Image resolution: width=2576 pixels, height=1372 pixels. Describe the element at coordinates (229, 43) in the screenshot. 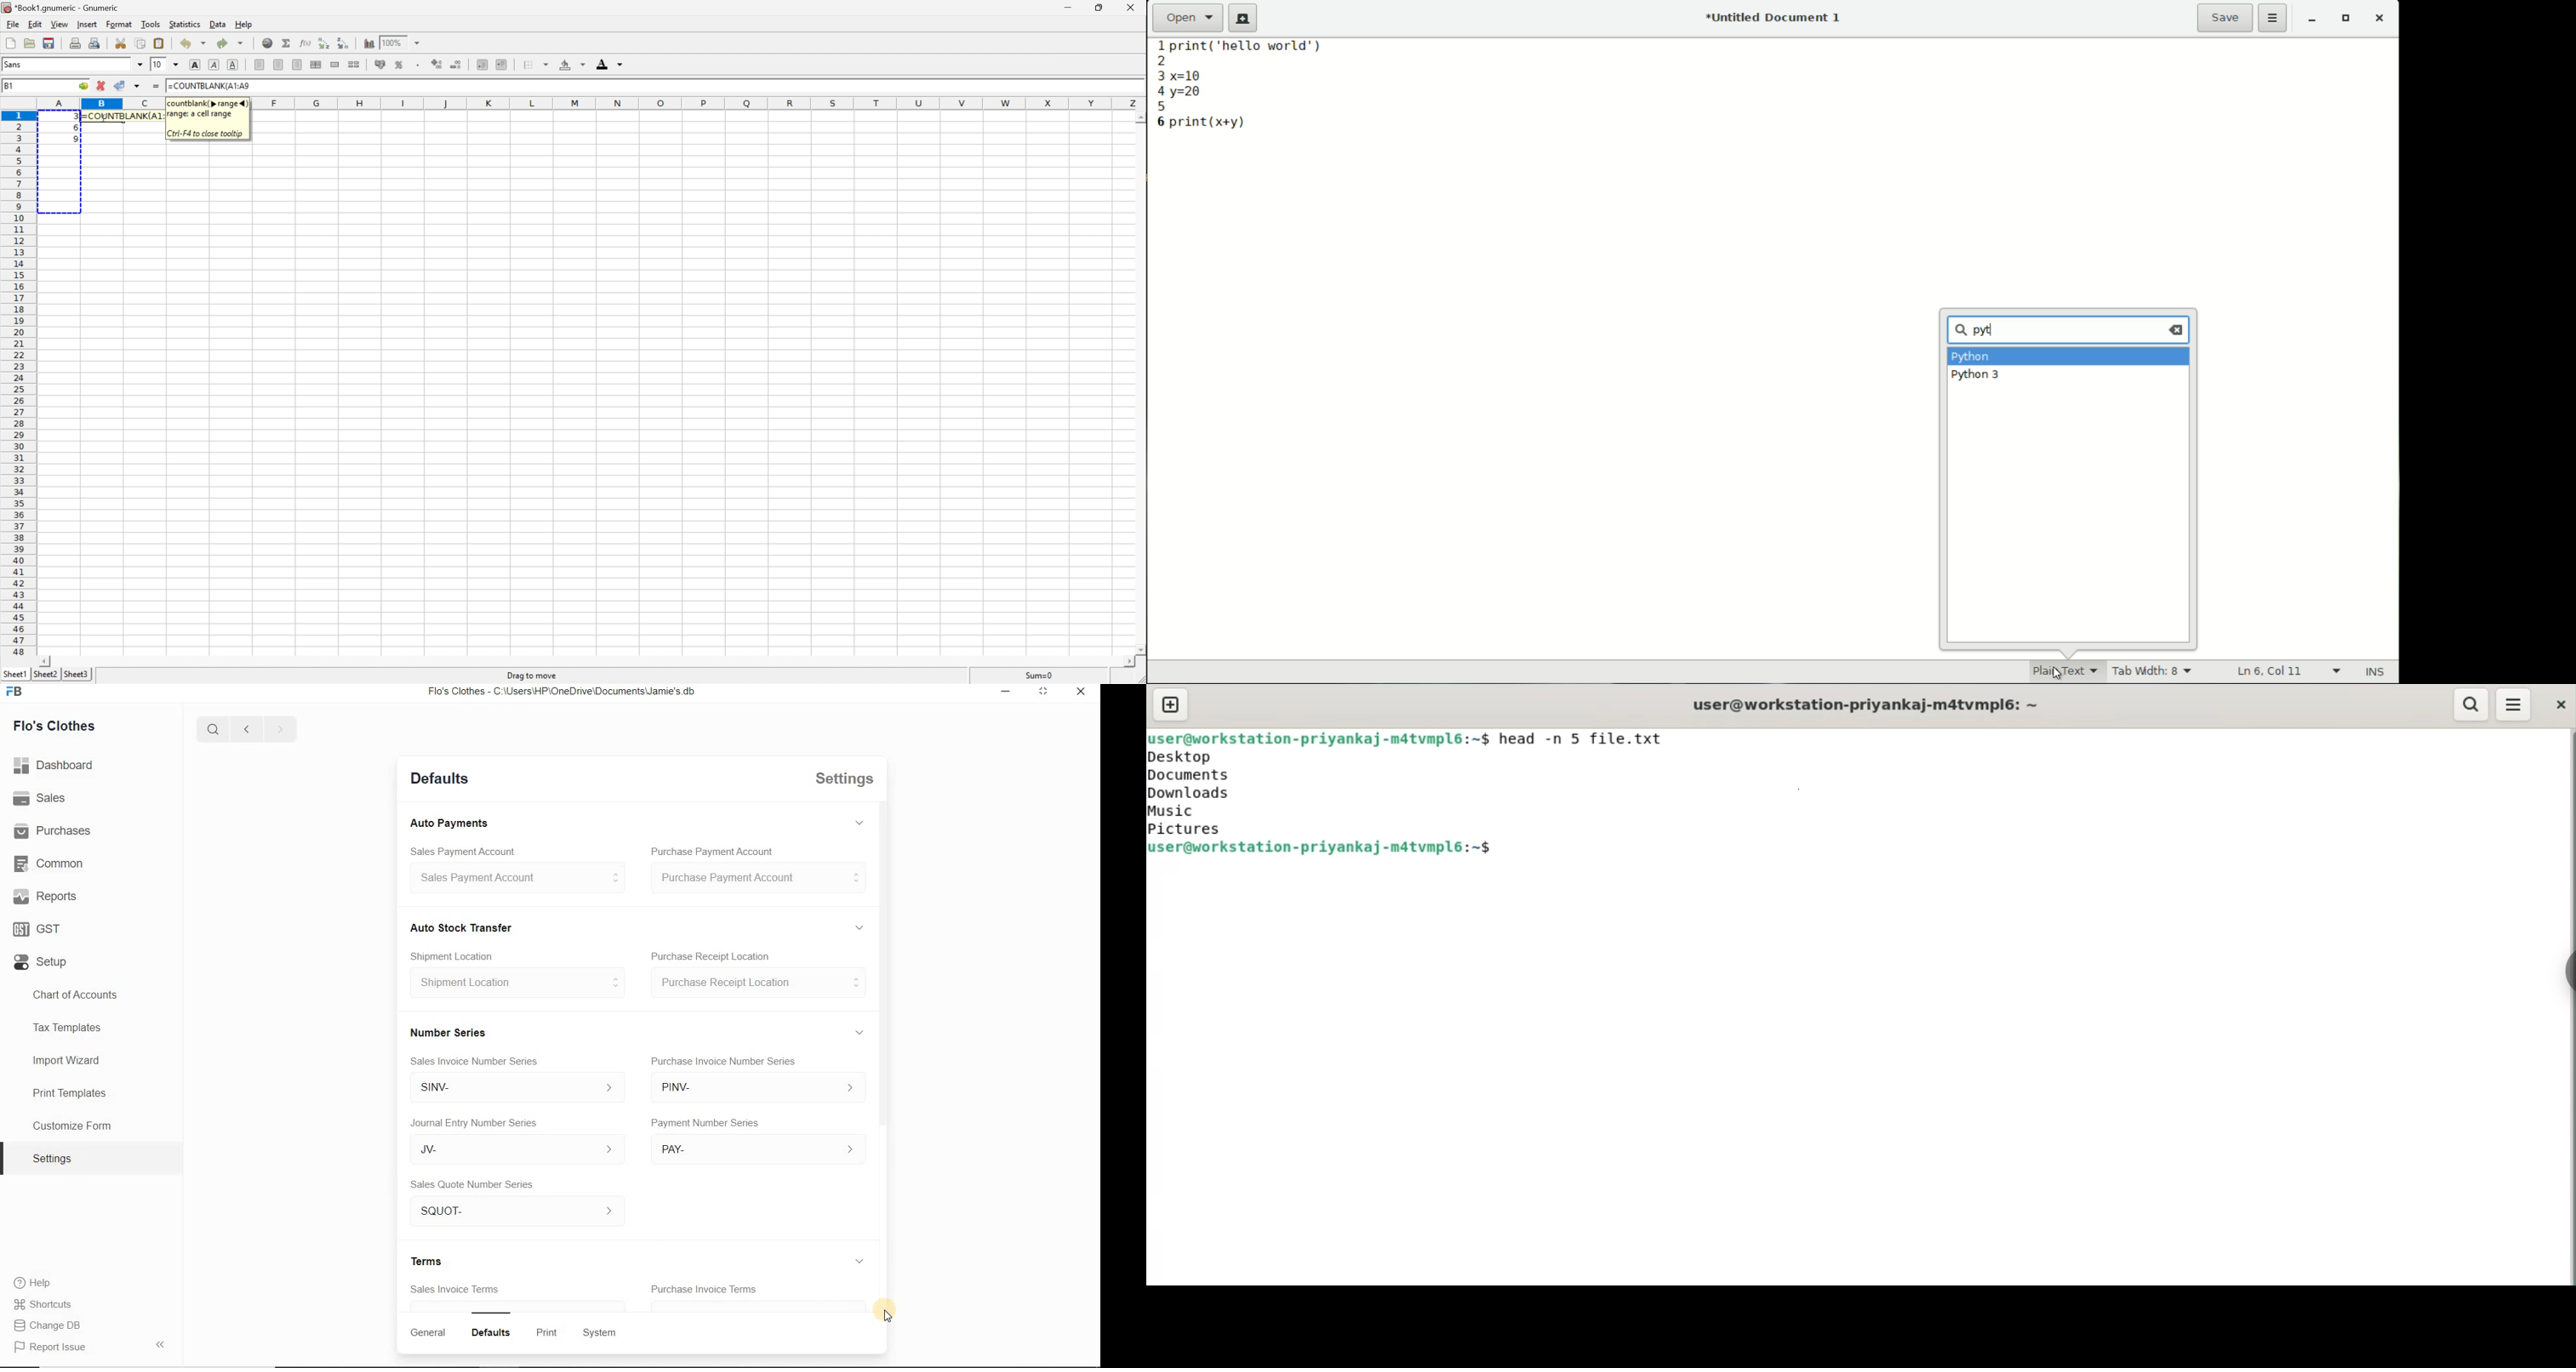

I see `Redo` at that location.